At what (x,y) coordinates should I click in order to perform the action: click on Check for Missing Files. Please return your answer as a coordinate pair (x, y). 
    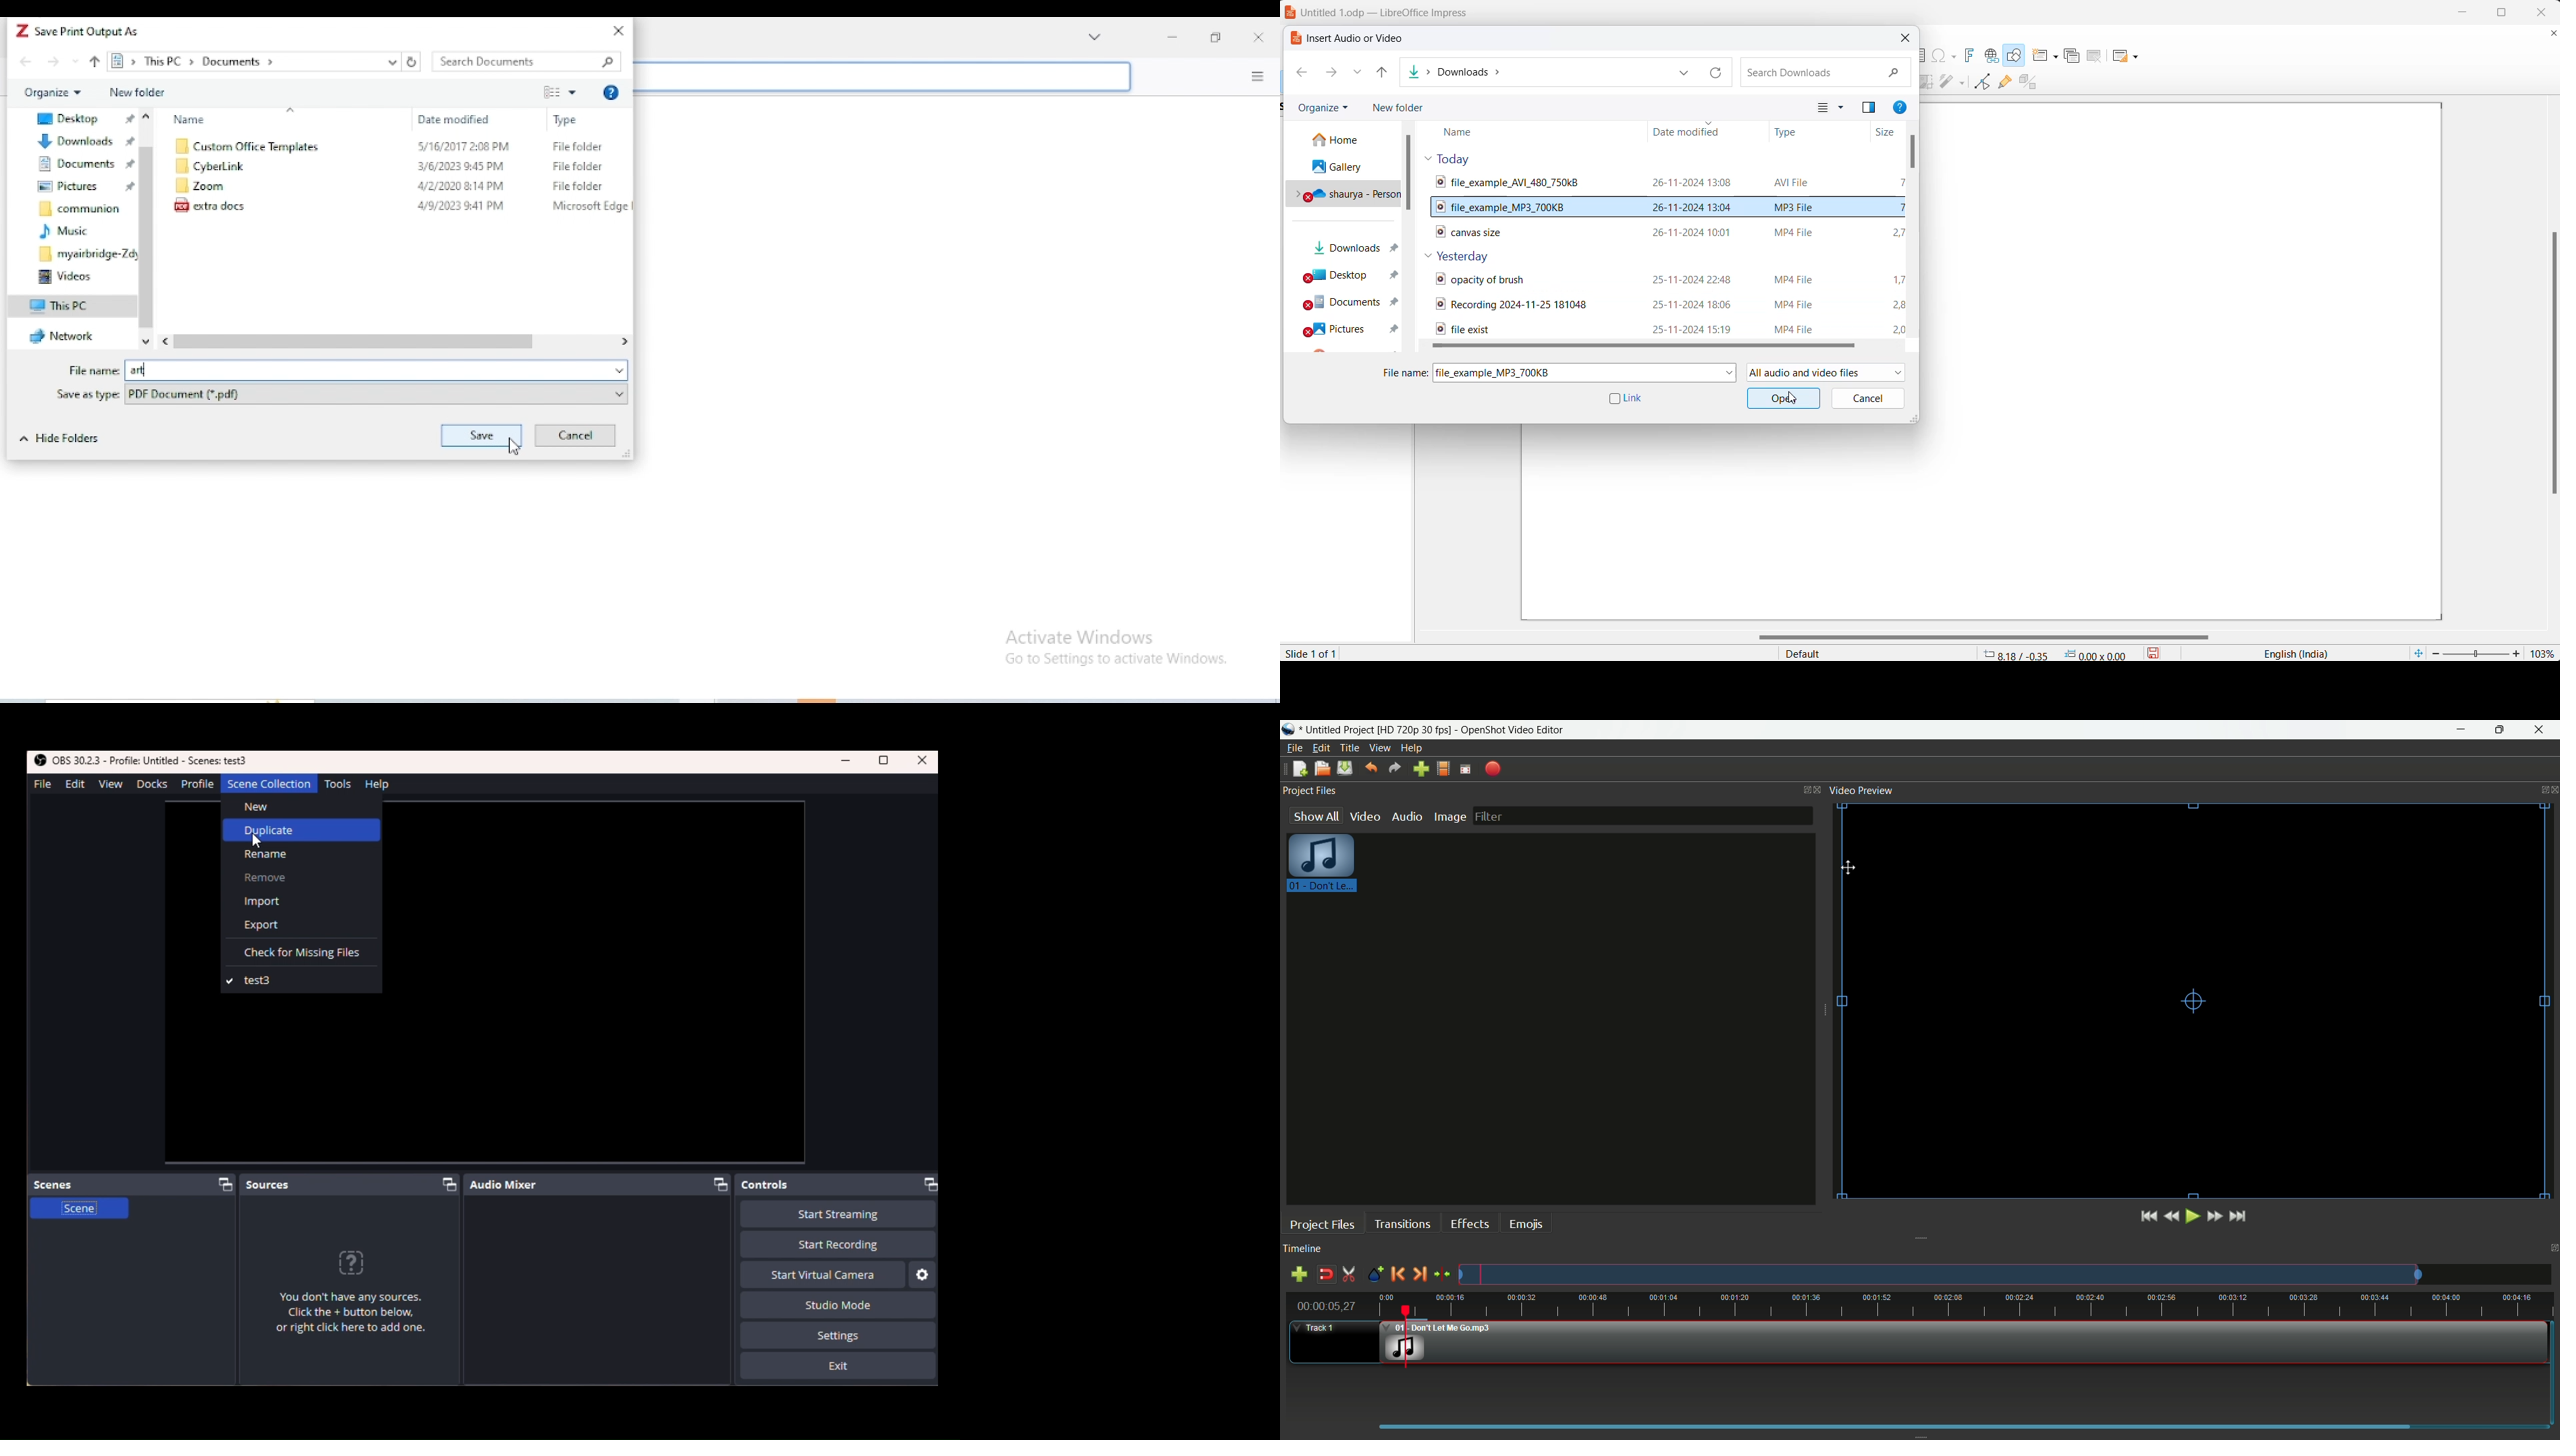
    Looking at the image, I should click on (301, 953).